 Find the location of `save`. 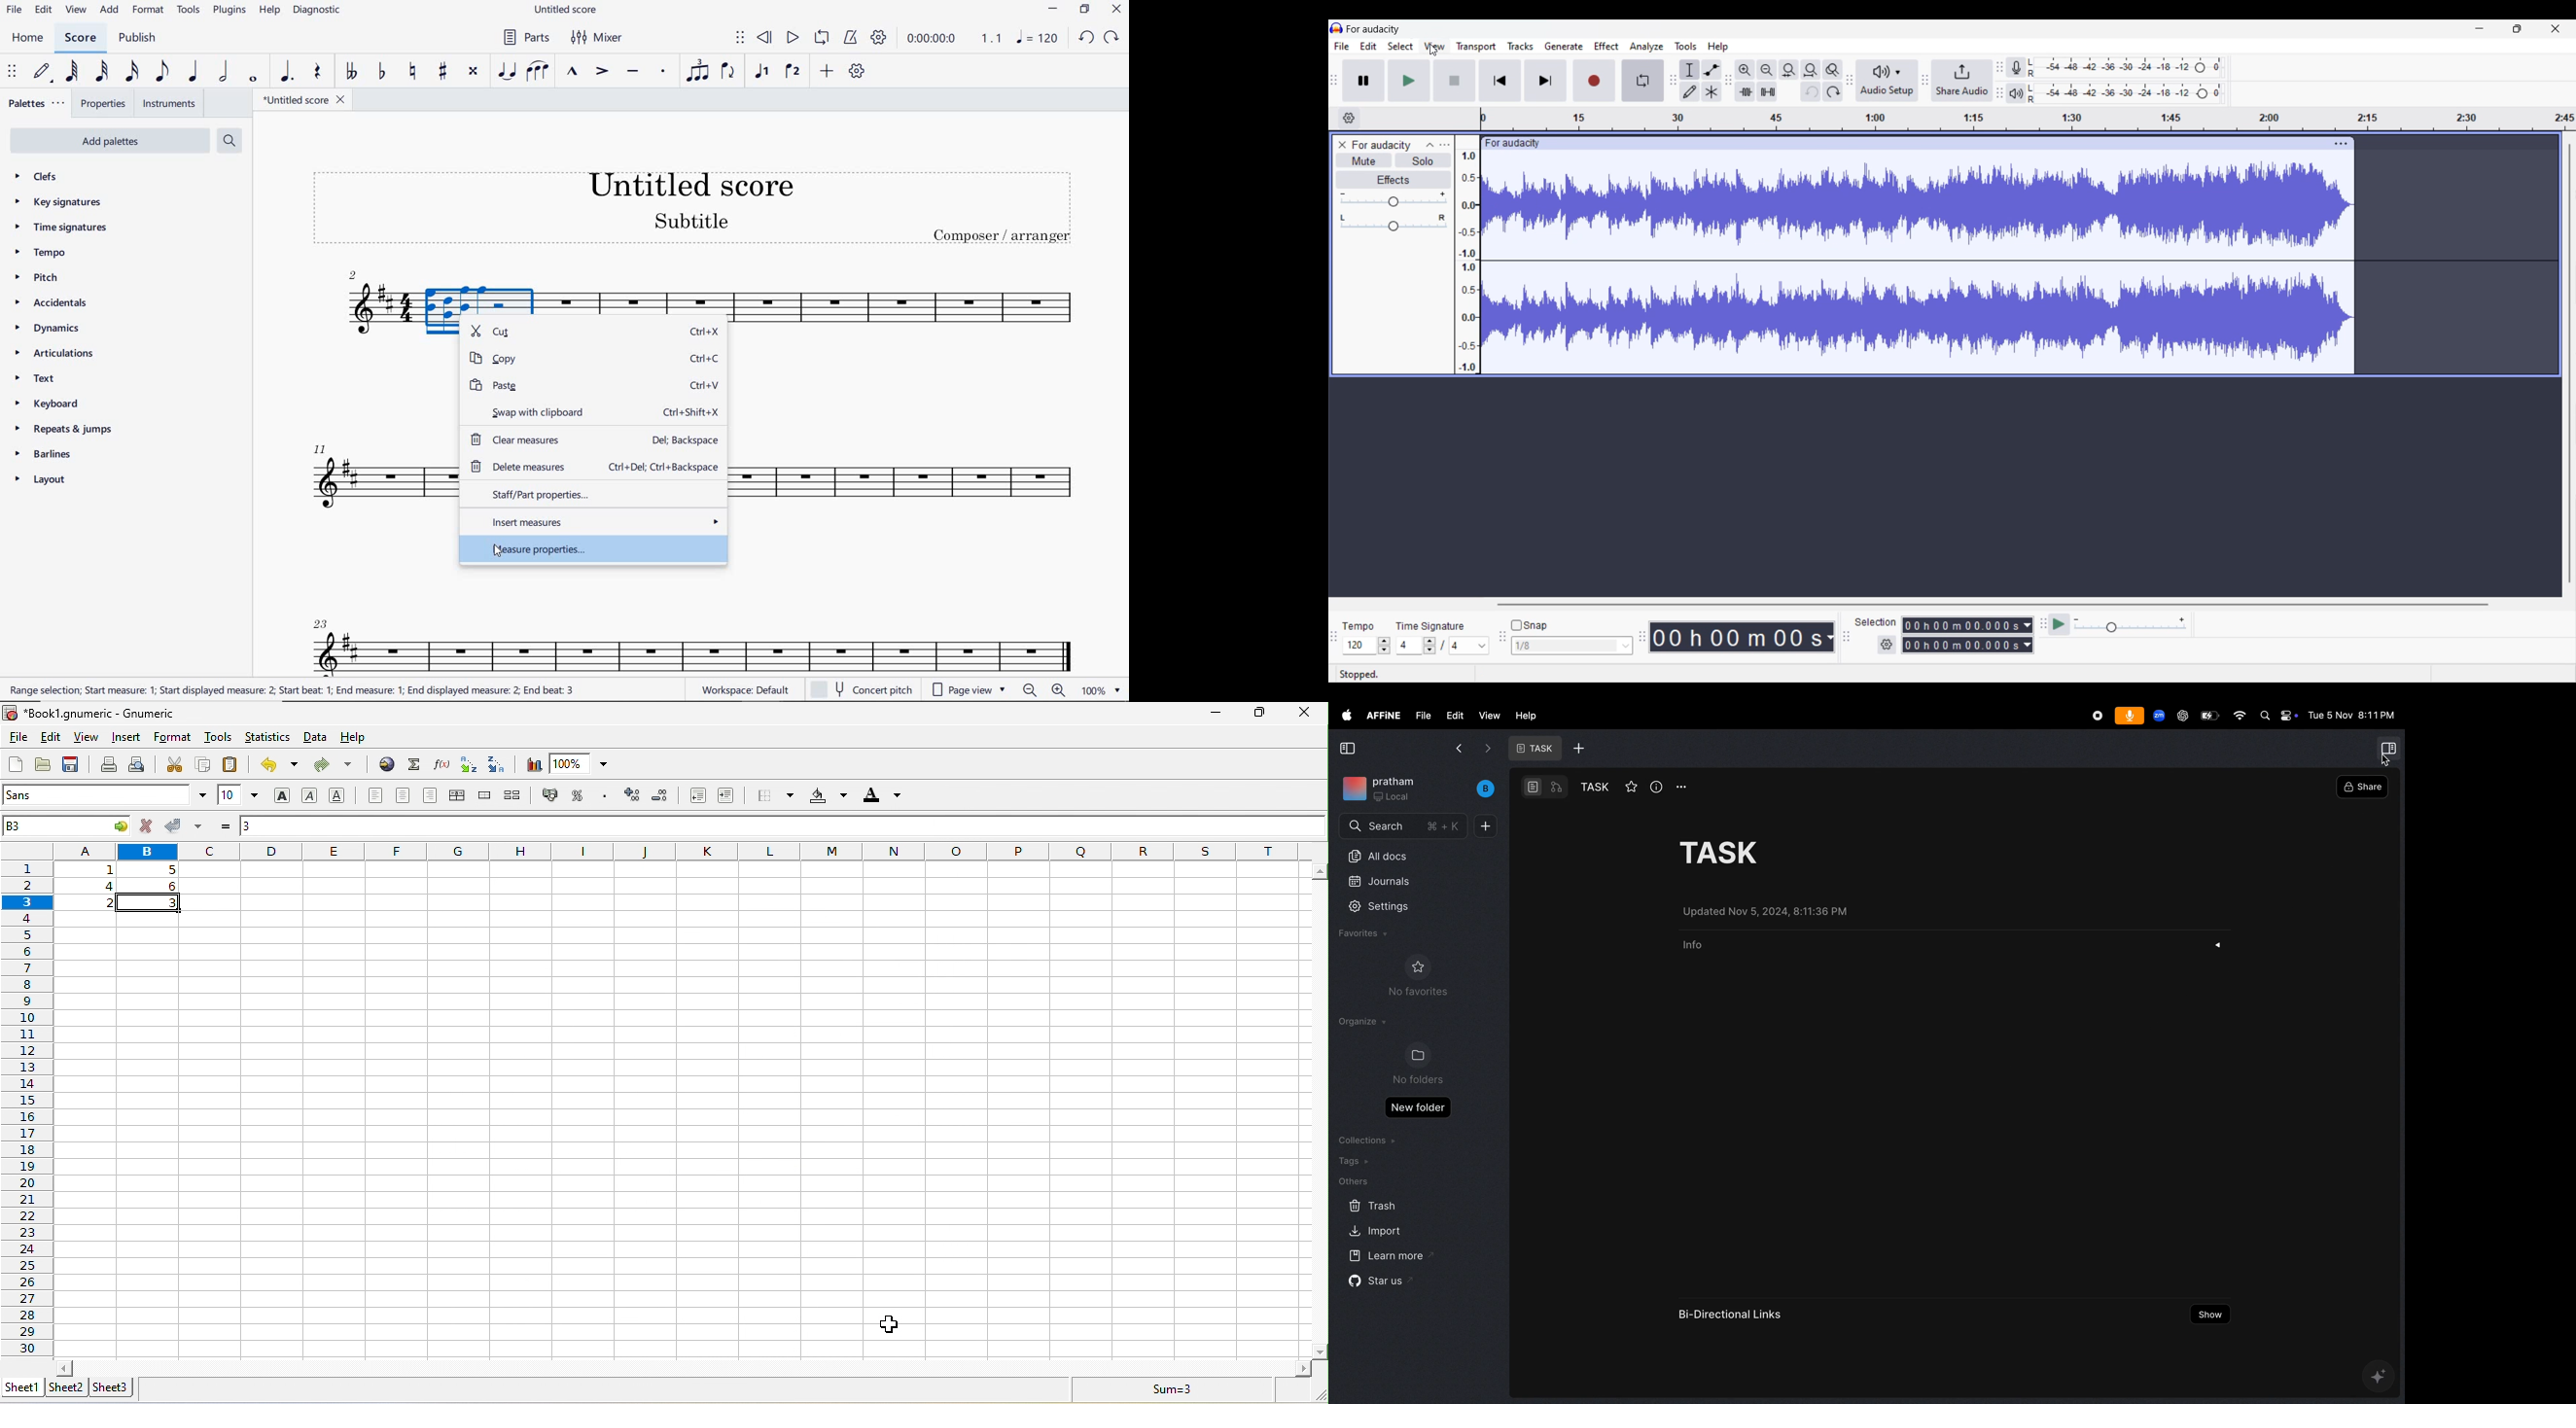

save is located at coordinates (75, 765).